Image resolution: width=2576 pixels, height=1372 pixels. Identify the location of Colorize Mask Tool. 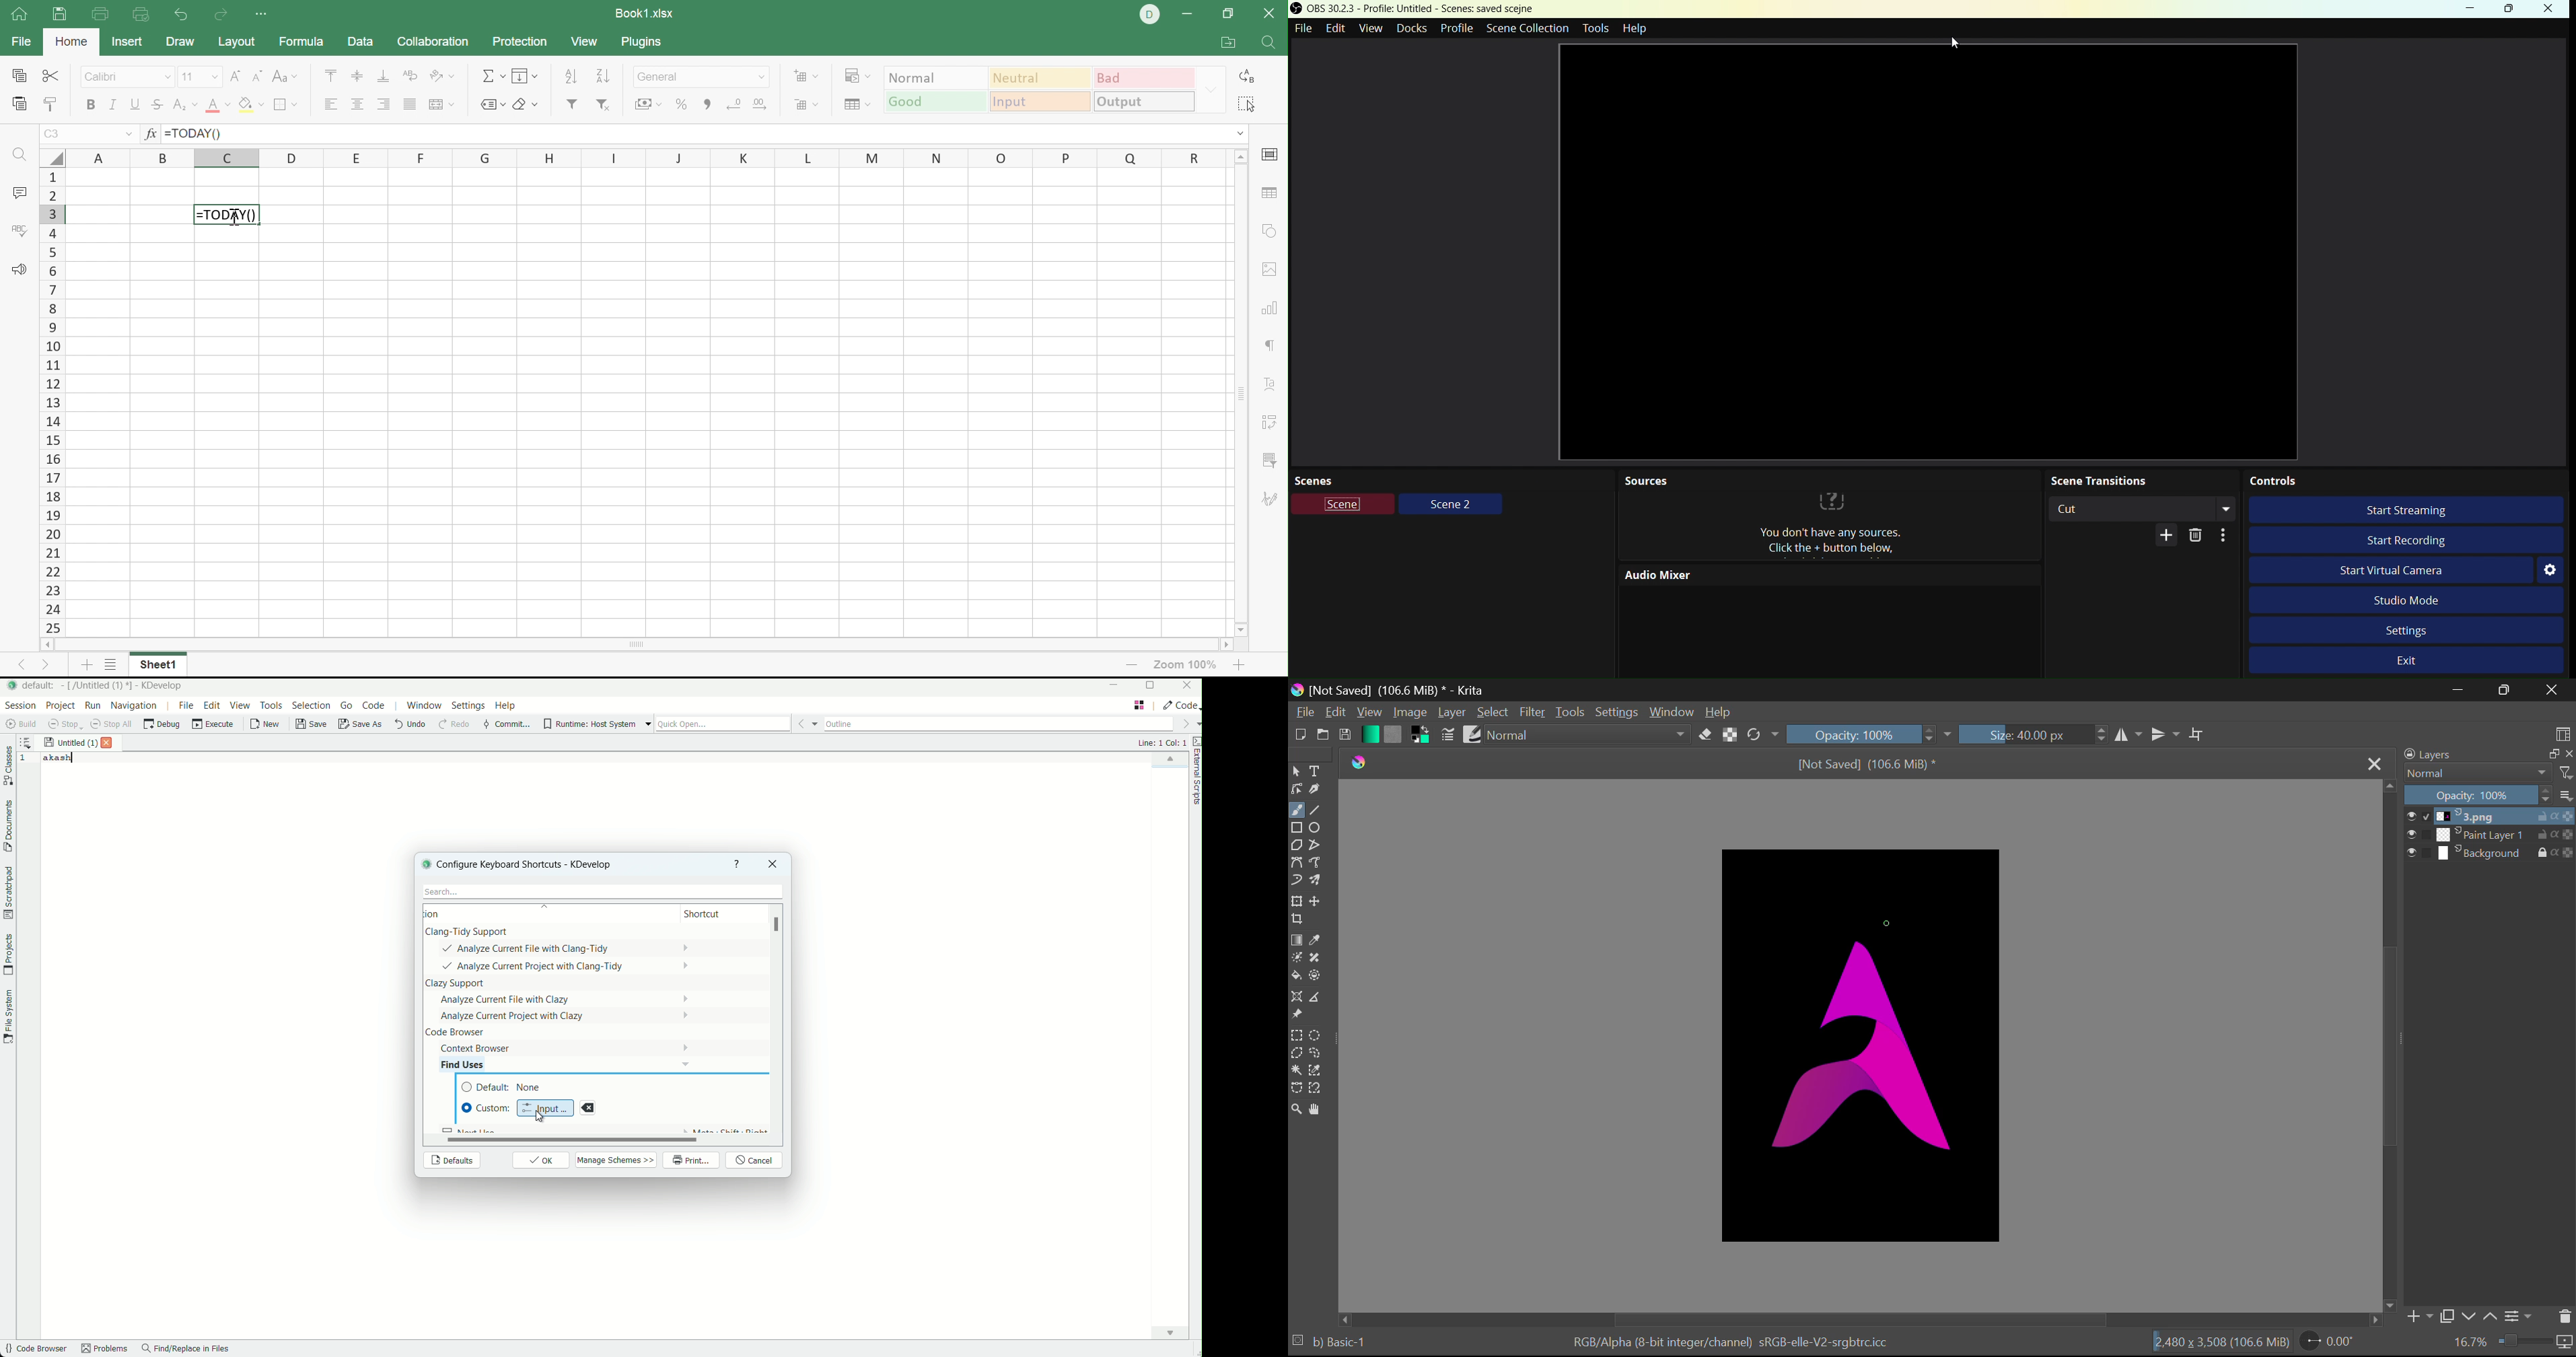
(1297, 959).